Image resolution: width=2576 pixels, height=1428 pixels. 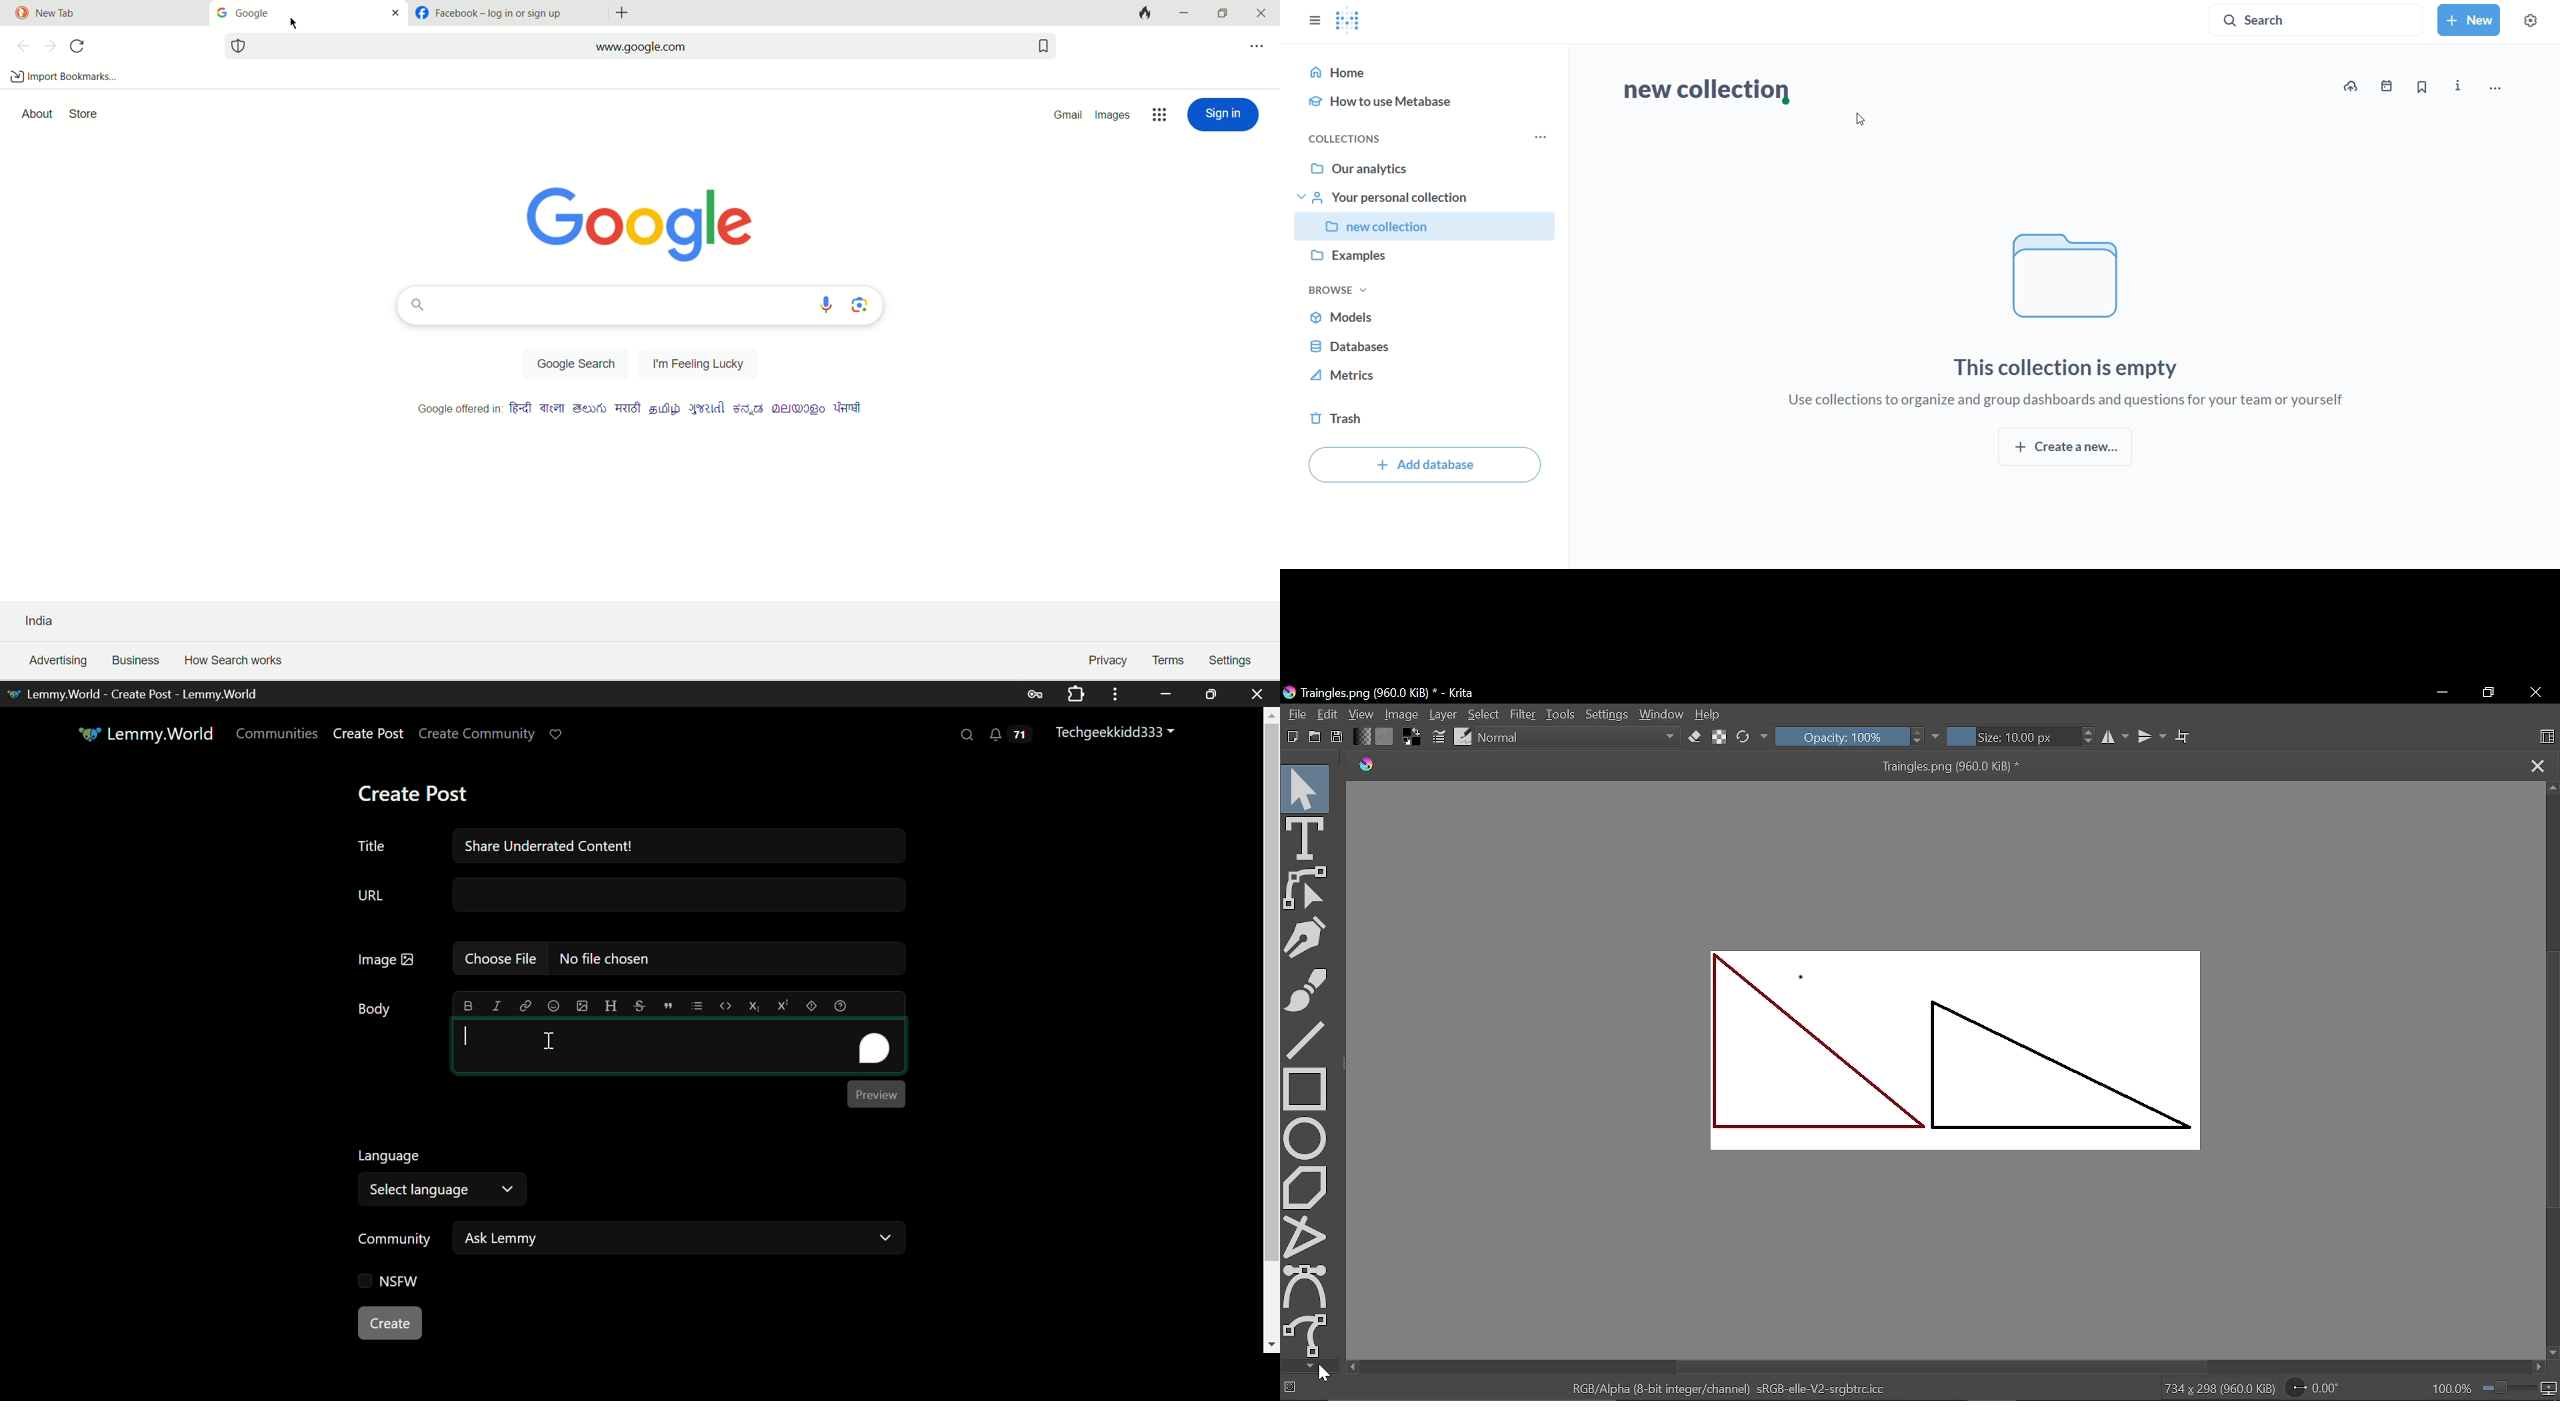 What do you see at coordinates (638, 222) in the screenshot?
I see `Google` at bounding box center [638, 222].